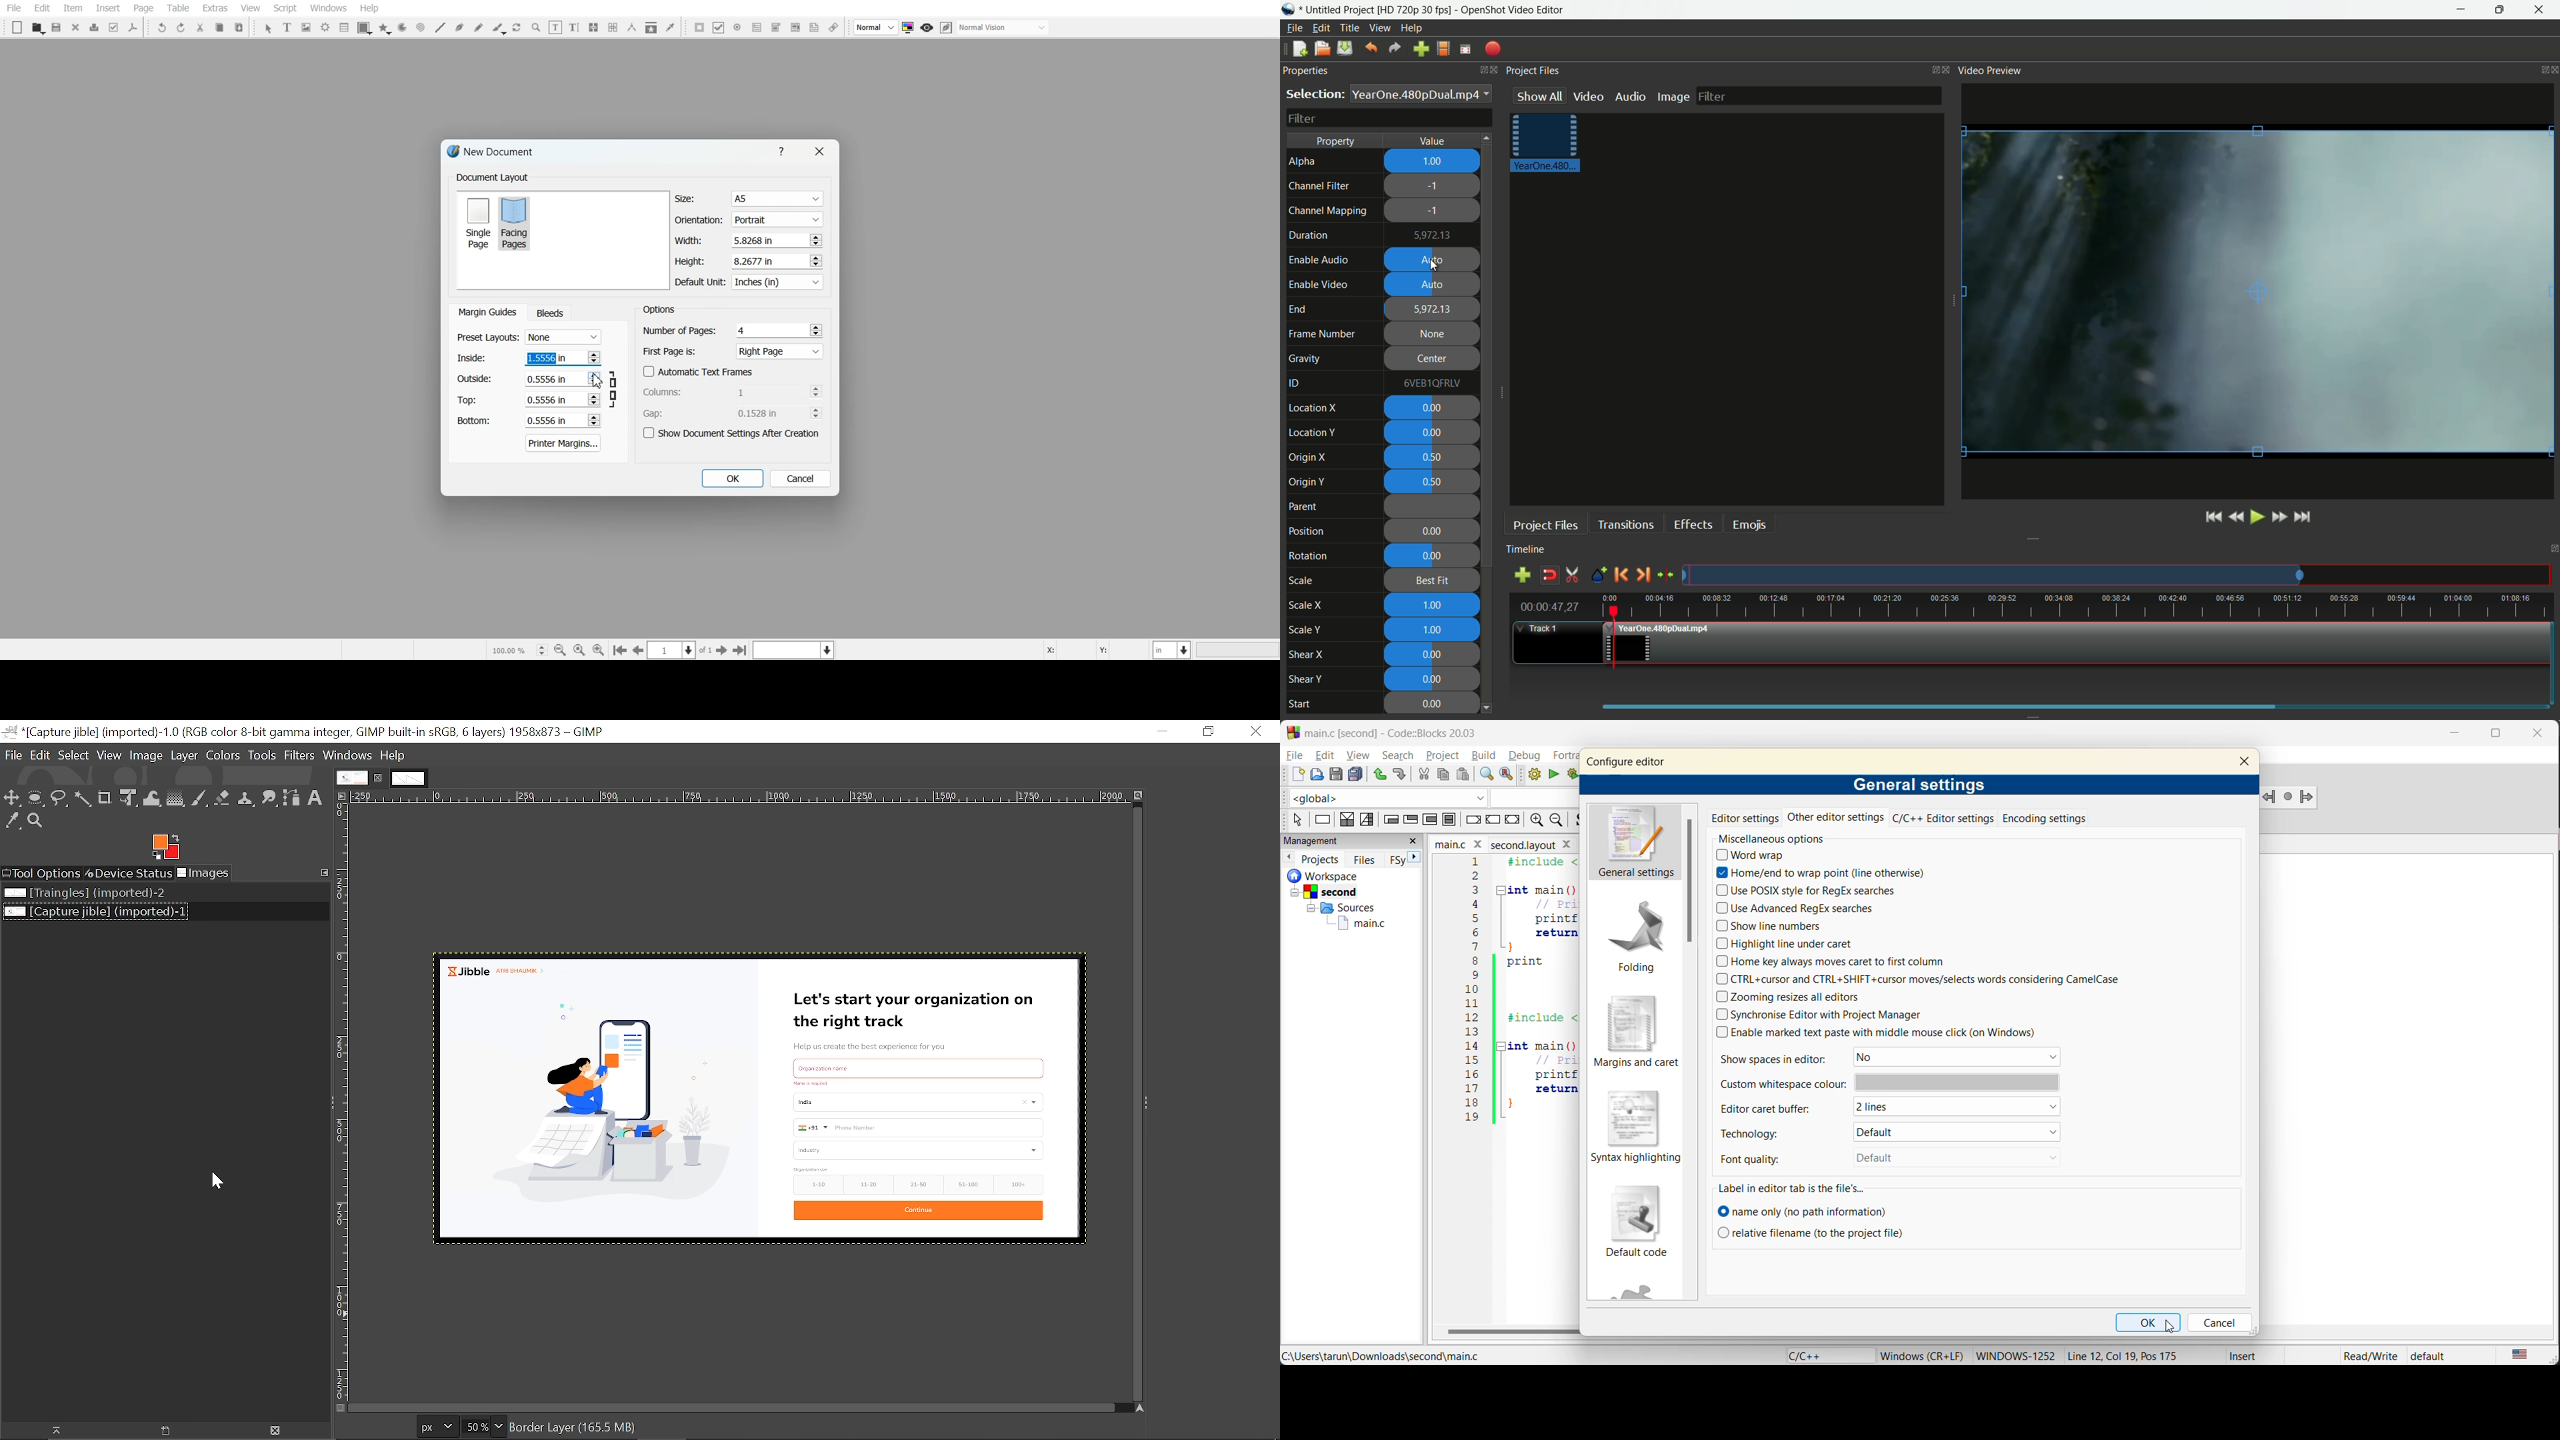  Describe the element at coordinates (143, 9) in the screenshot. I see `Page` at that location.